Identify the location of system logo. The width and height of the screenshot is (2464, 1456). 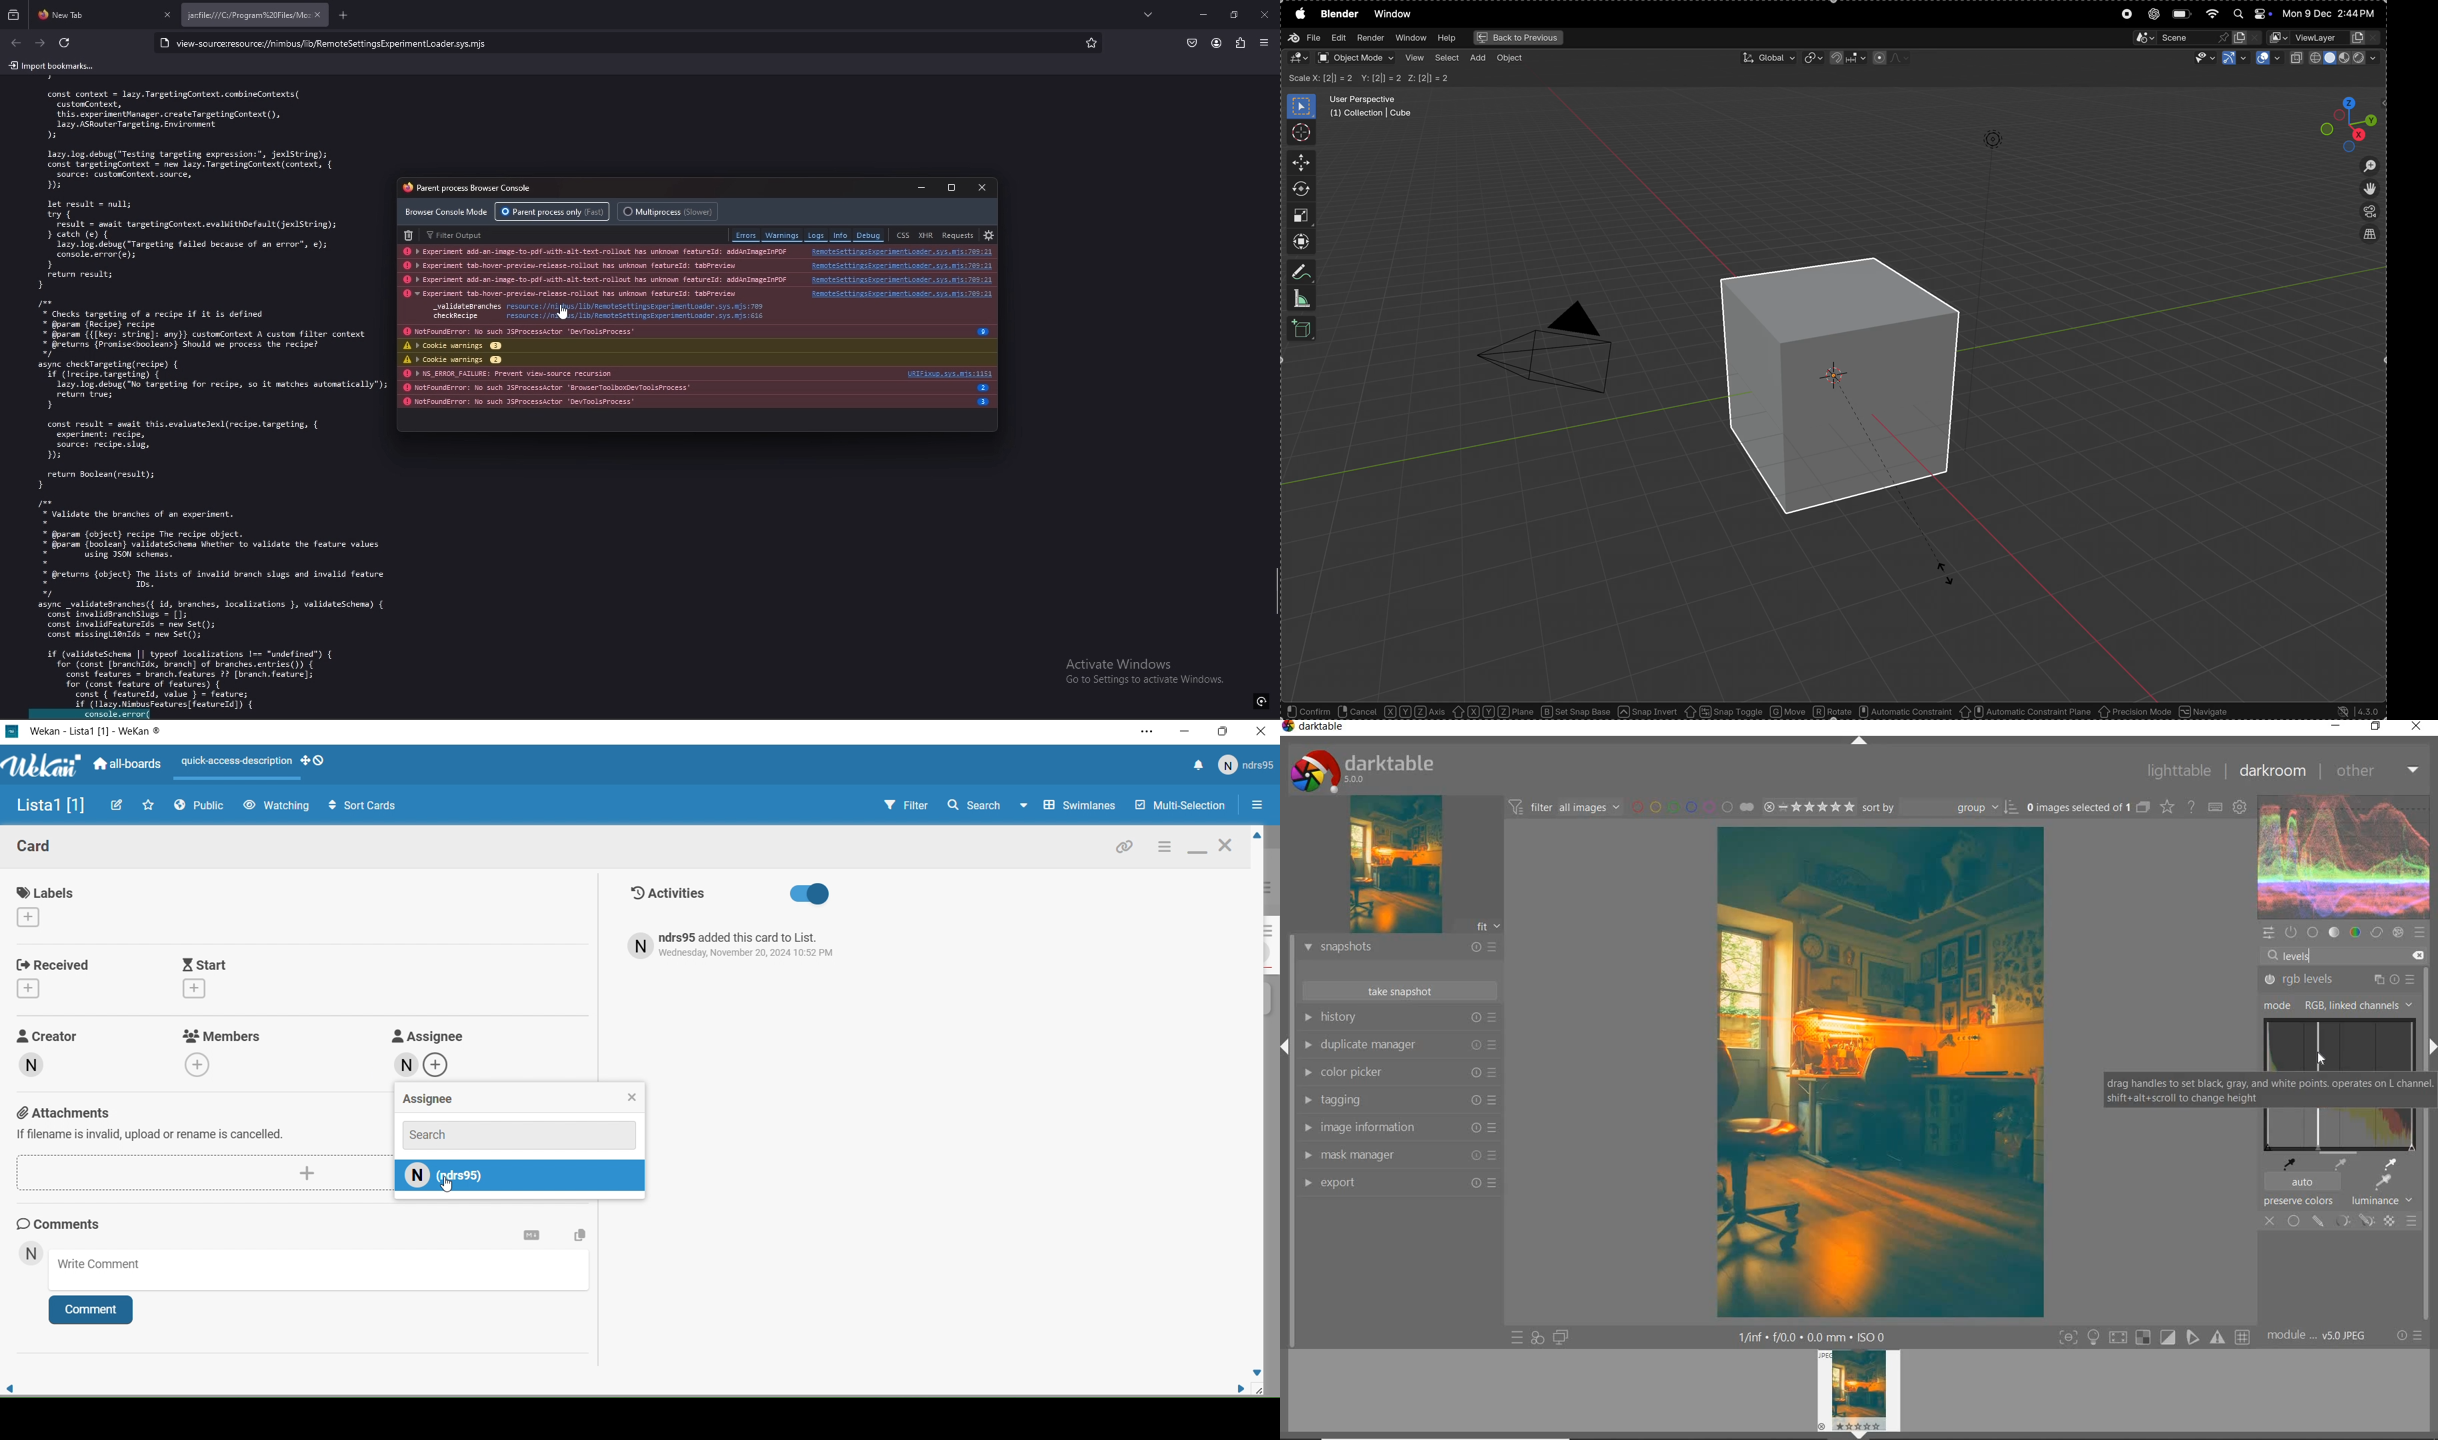
(1359, 770).